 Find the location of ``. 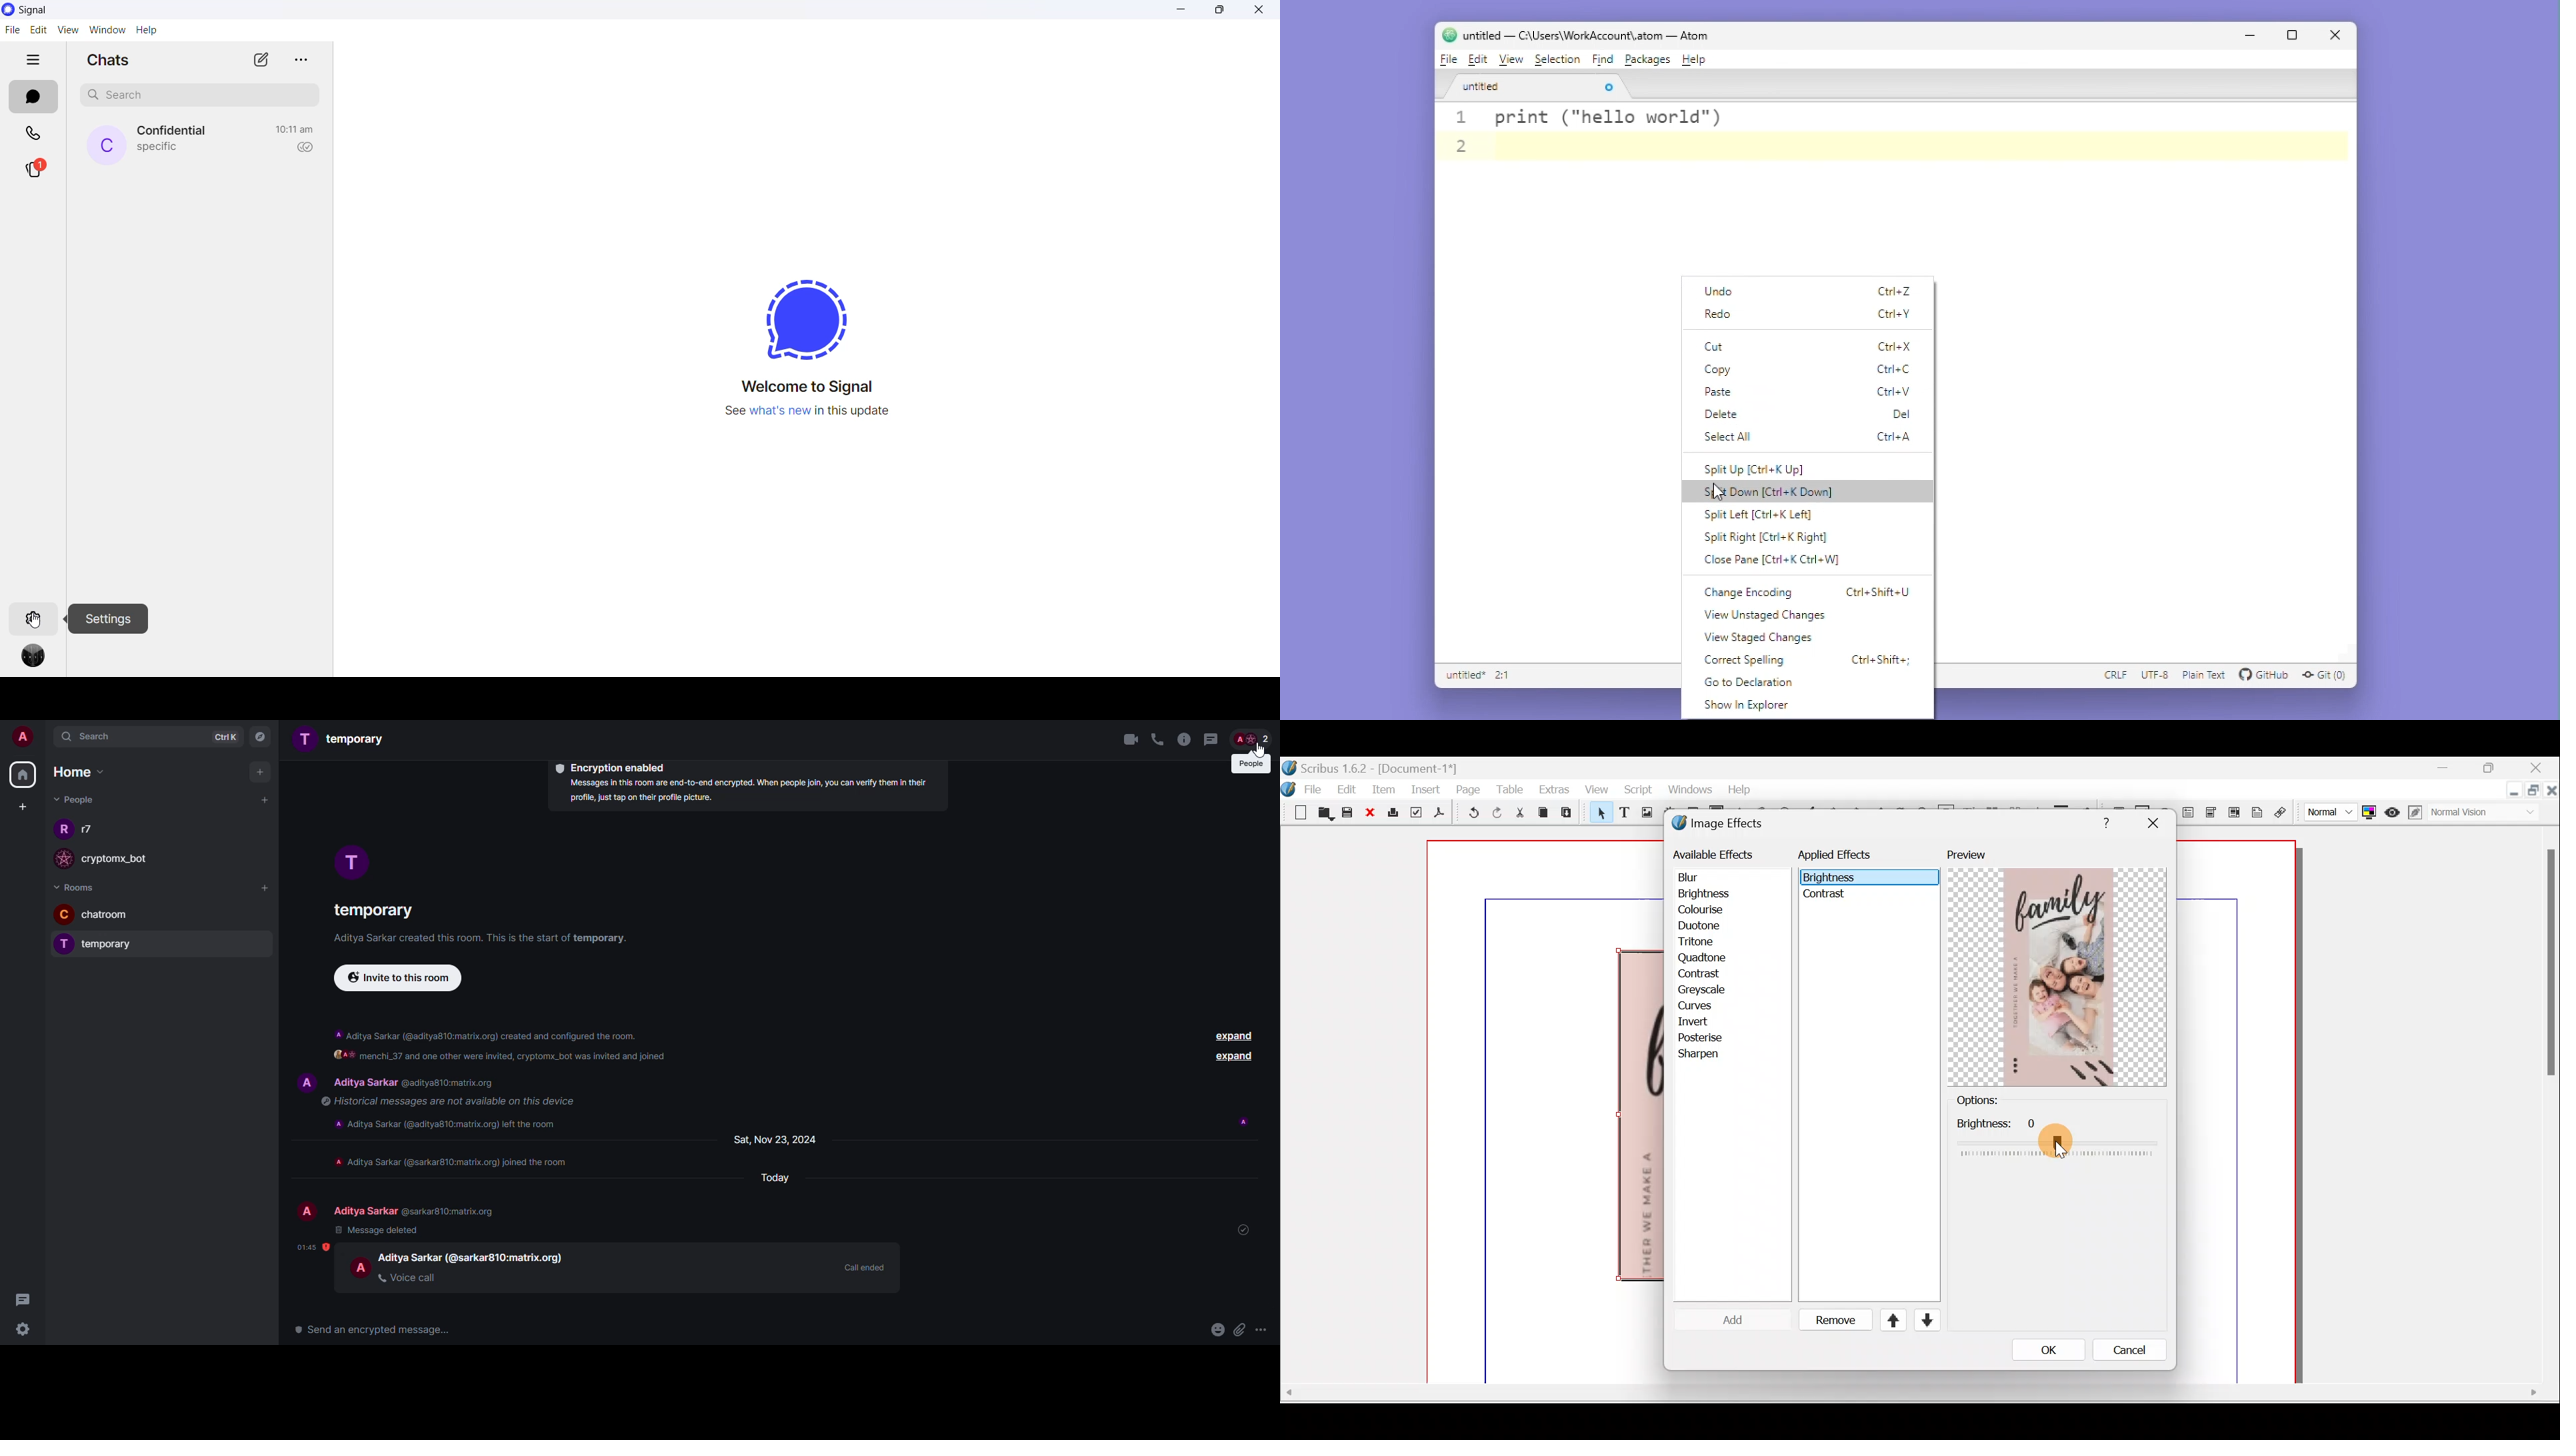

 is located at coordinates (2103, 821).